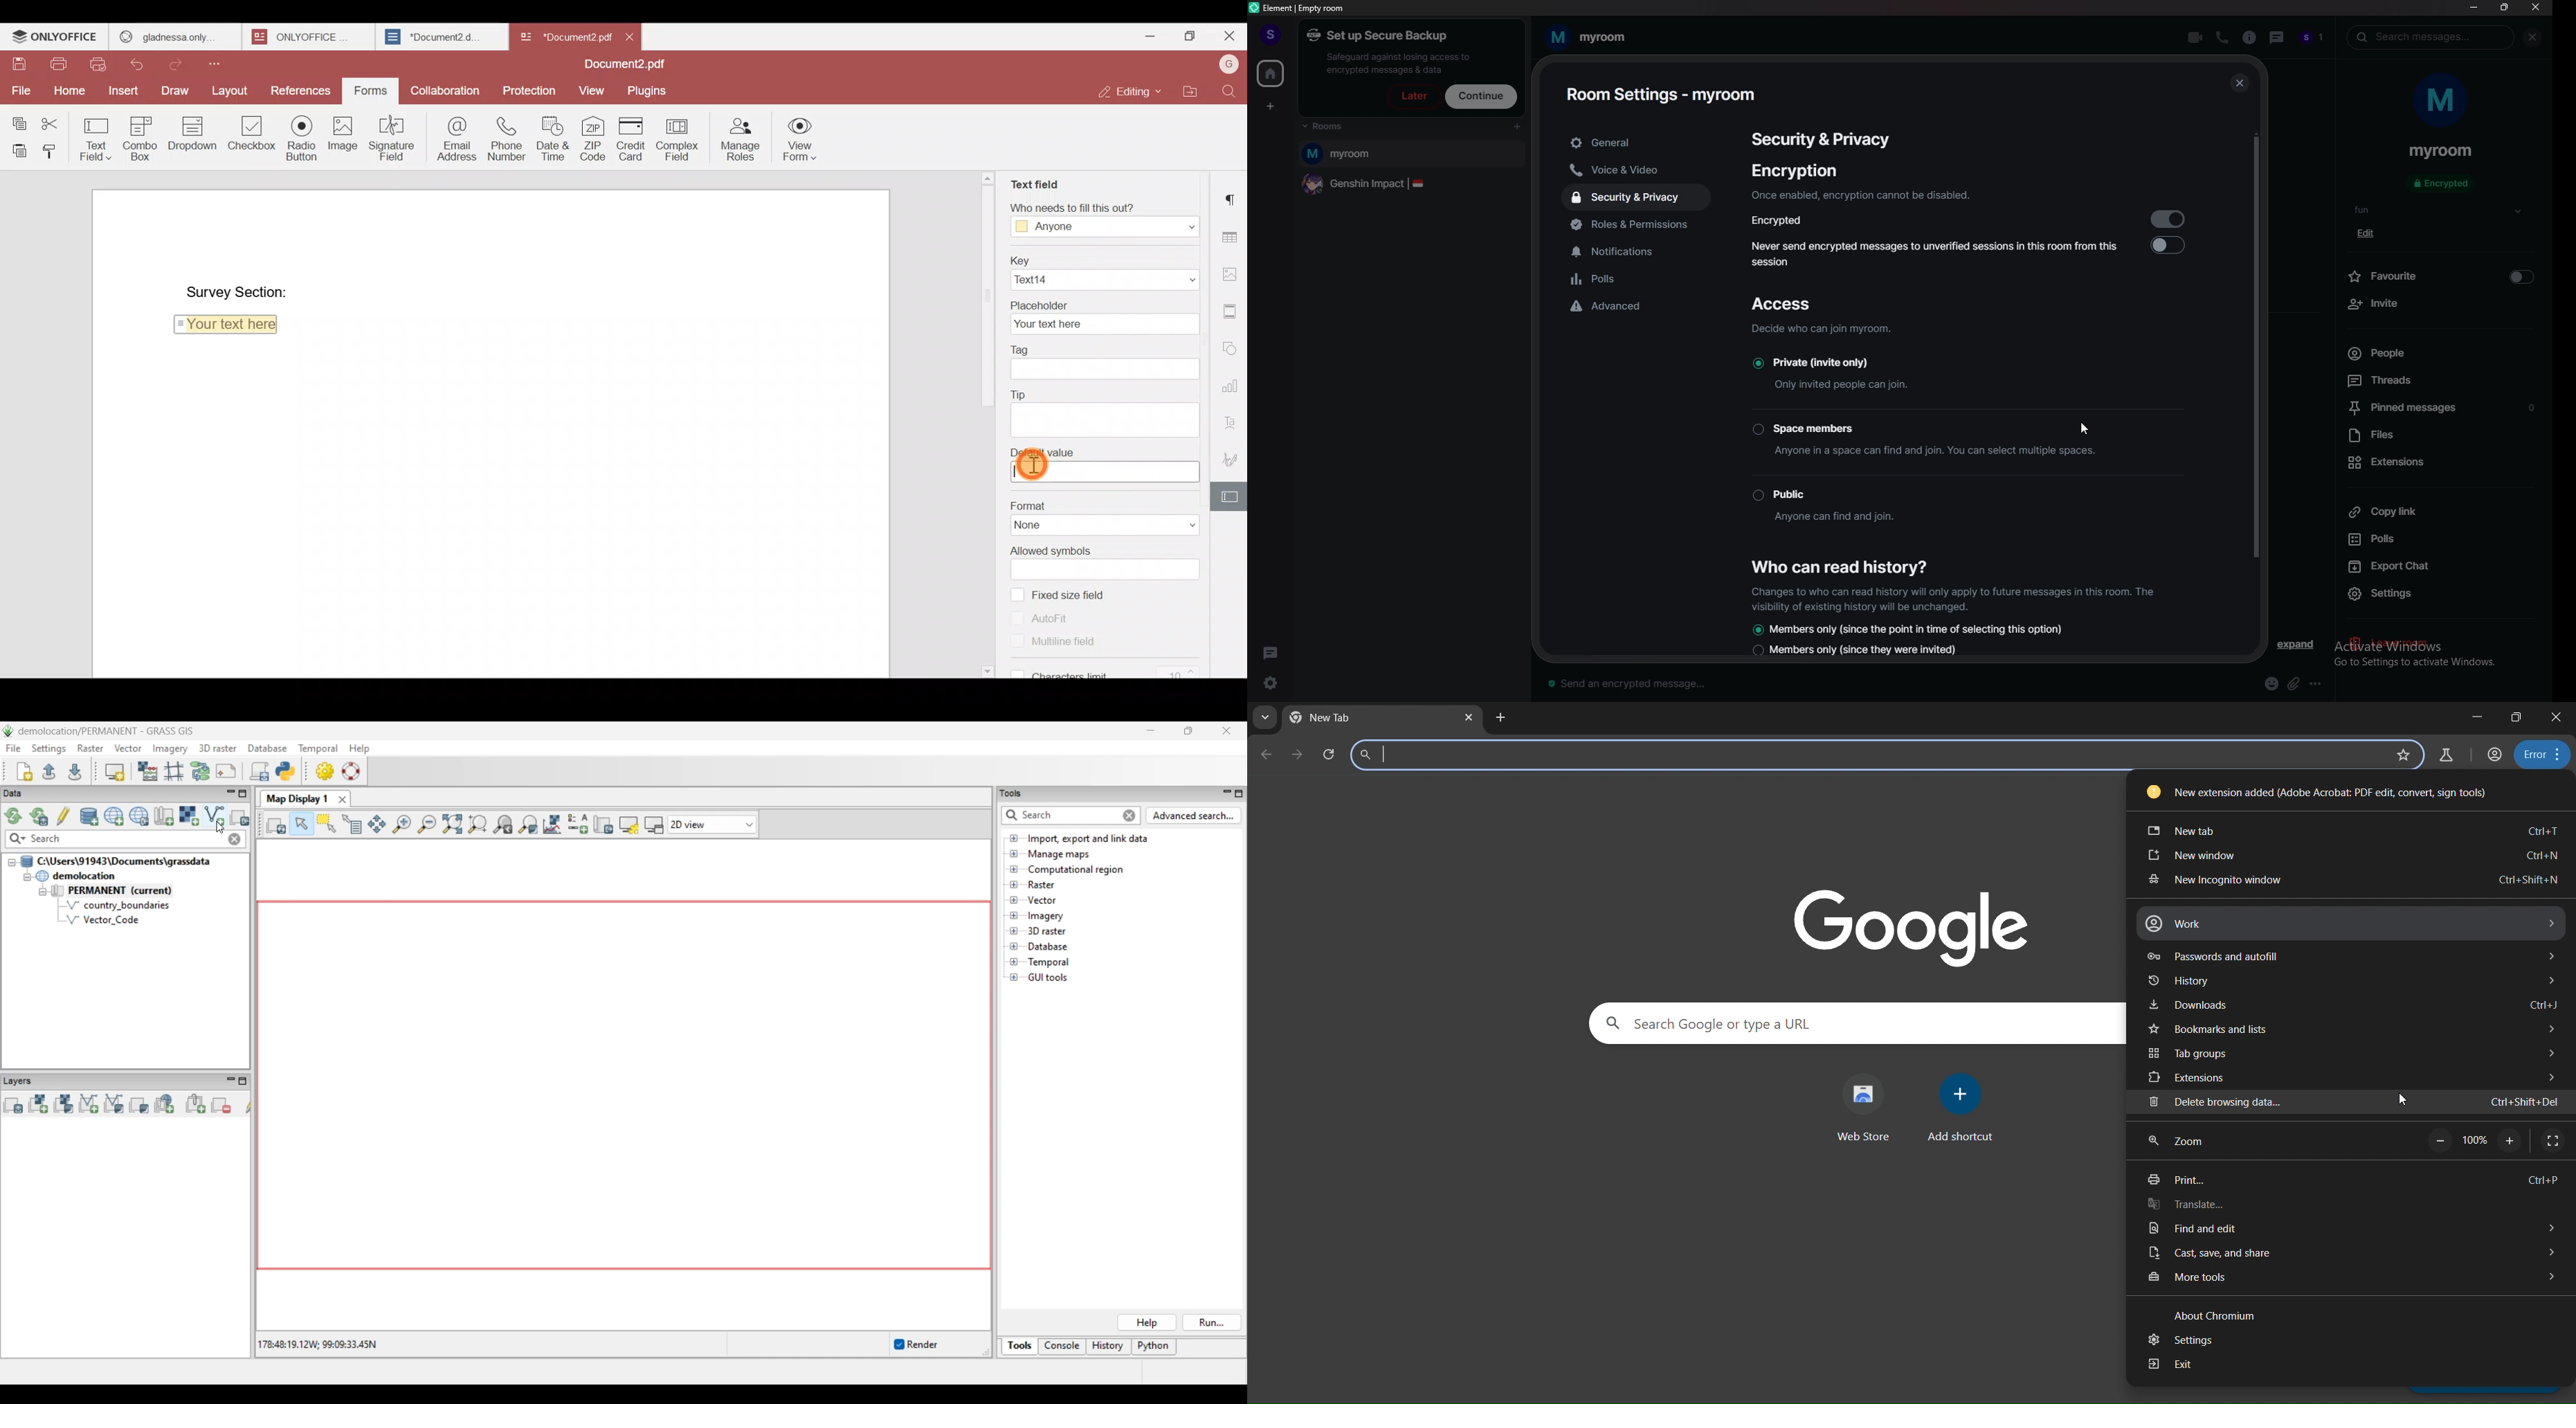 Image resolution: width=2576 pixels, height=1428 pixels. I want to click on search tabs, so click(1264, 717).